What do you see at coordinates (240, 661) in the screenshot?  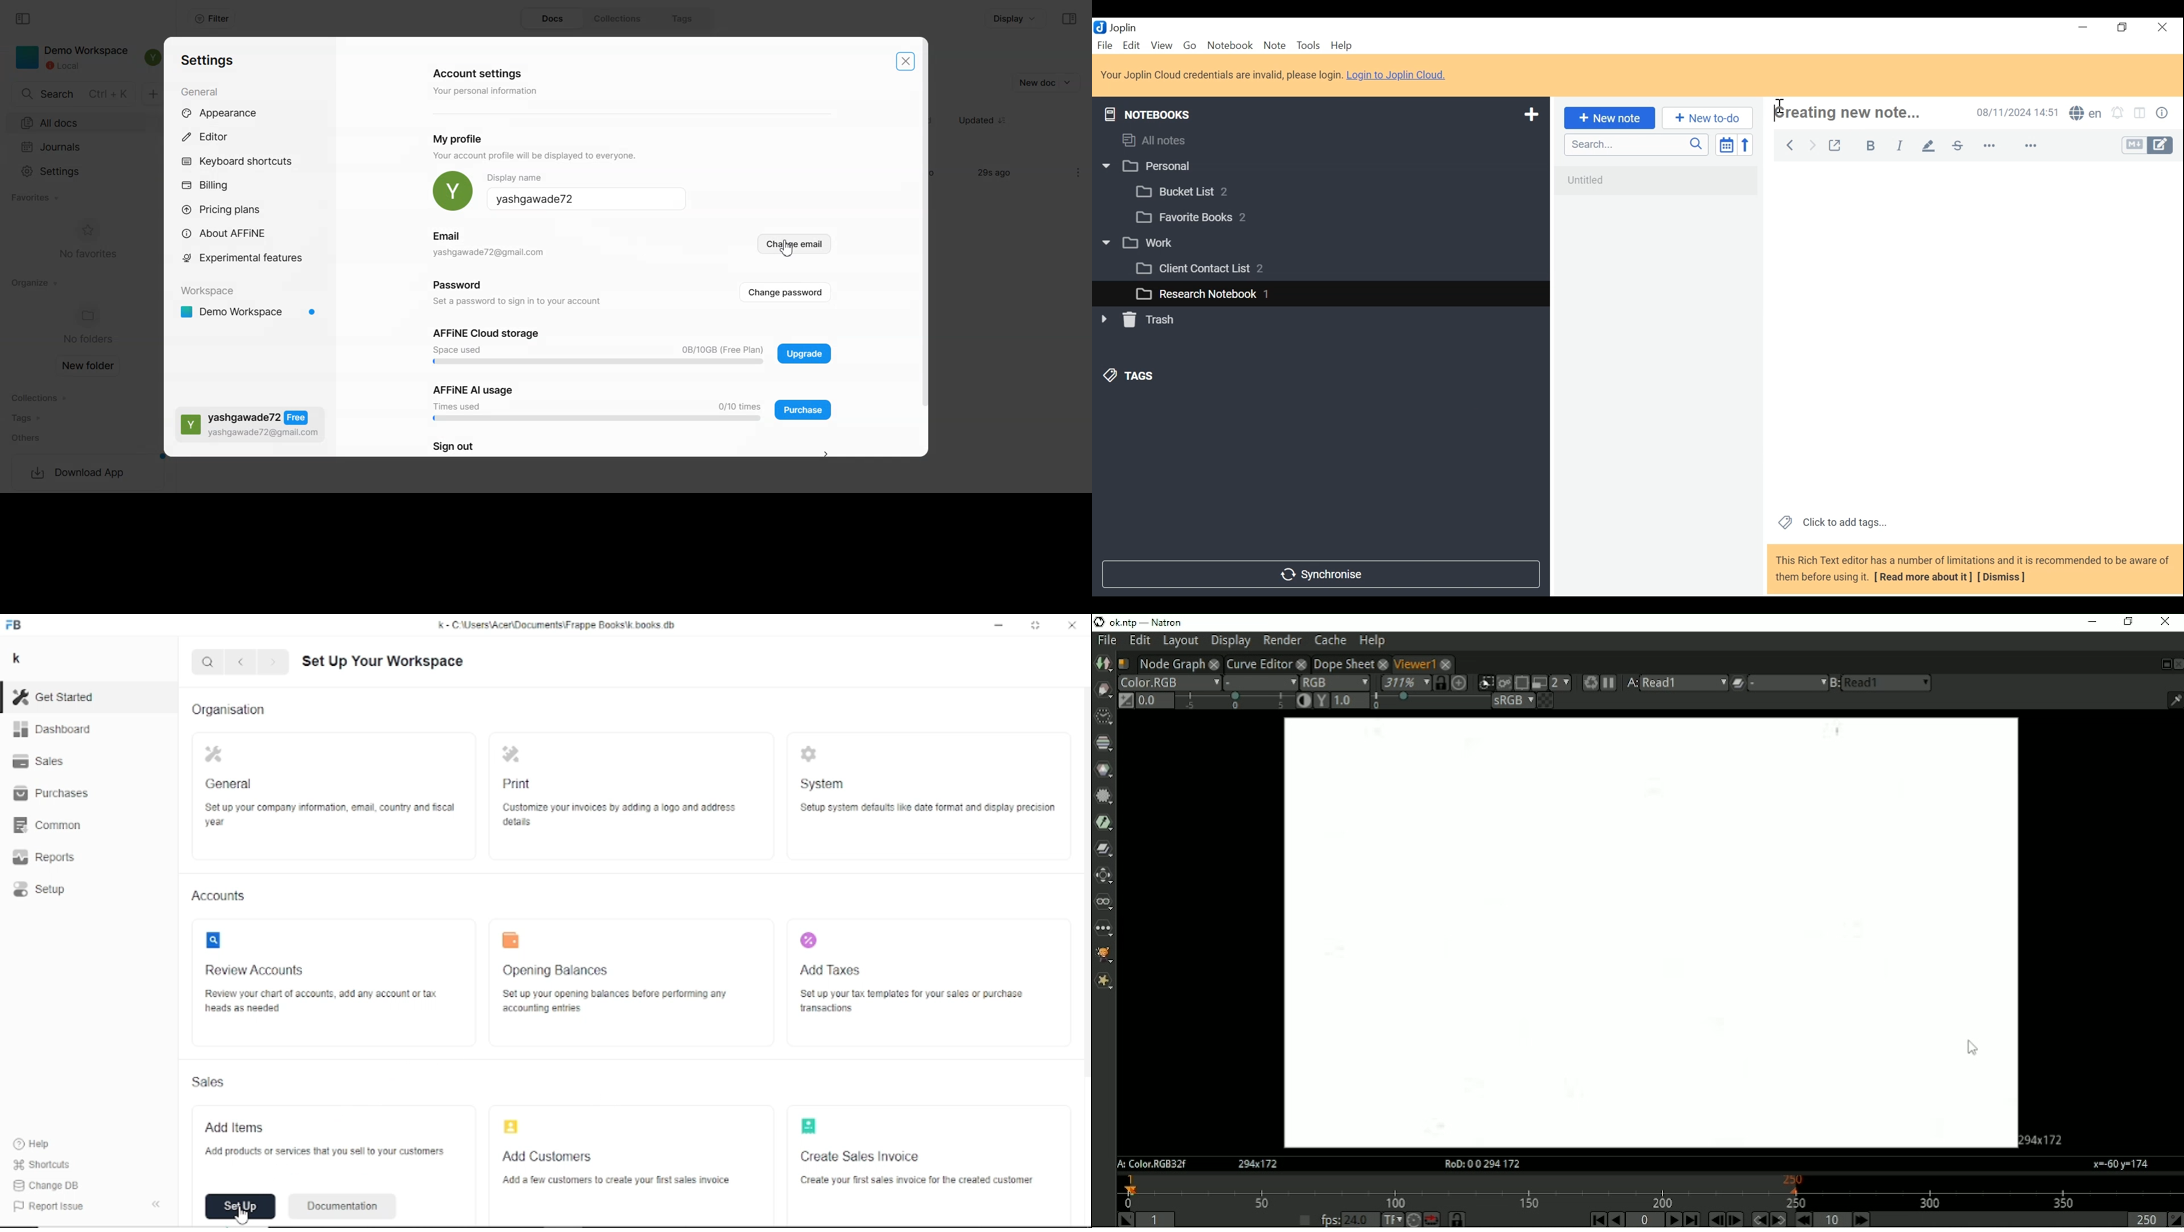 I see `Back` at bounding box center [240, 661].